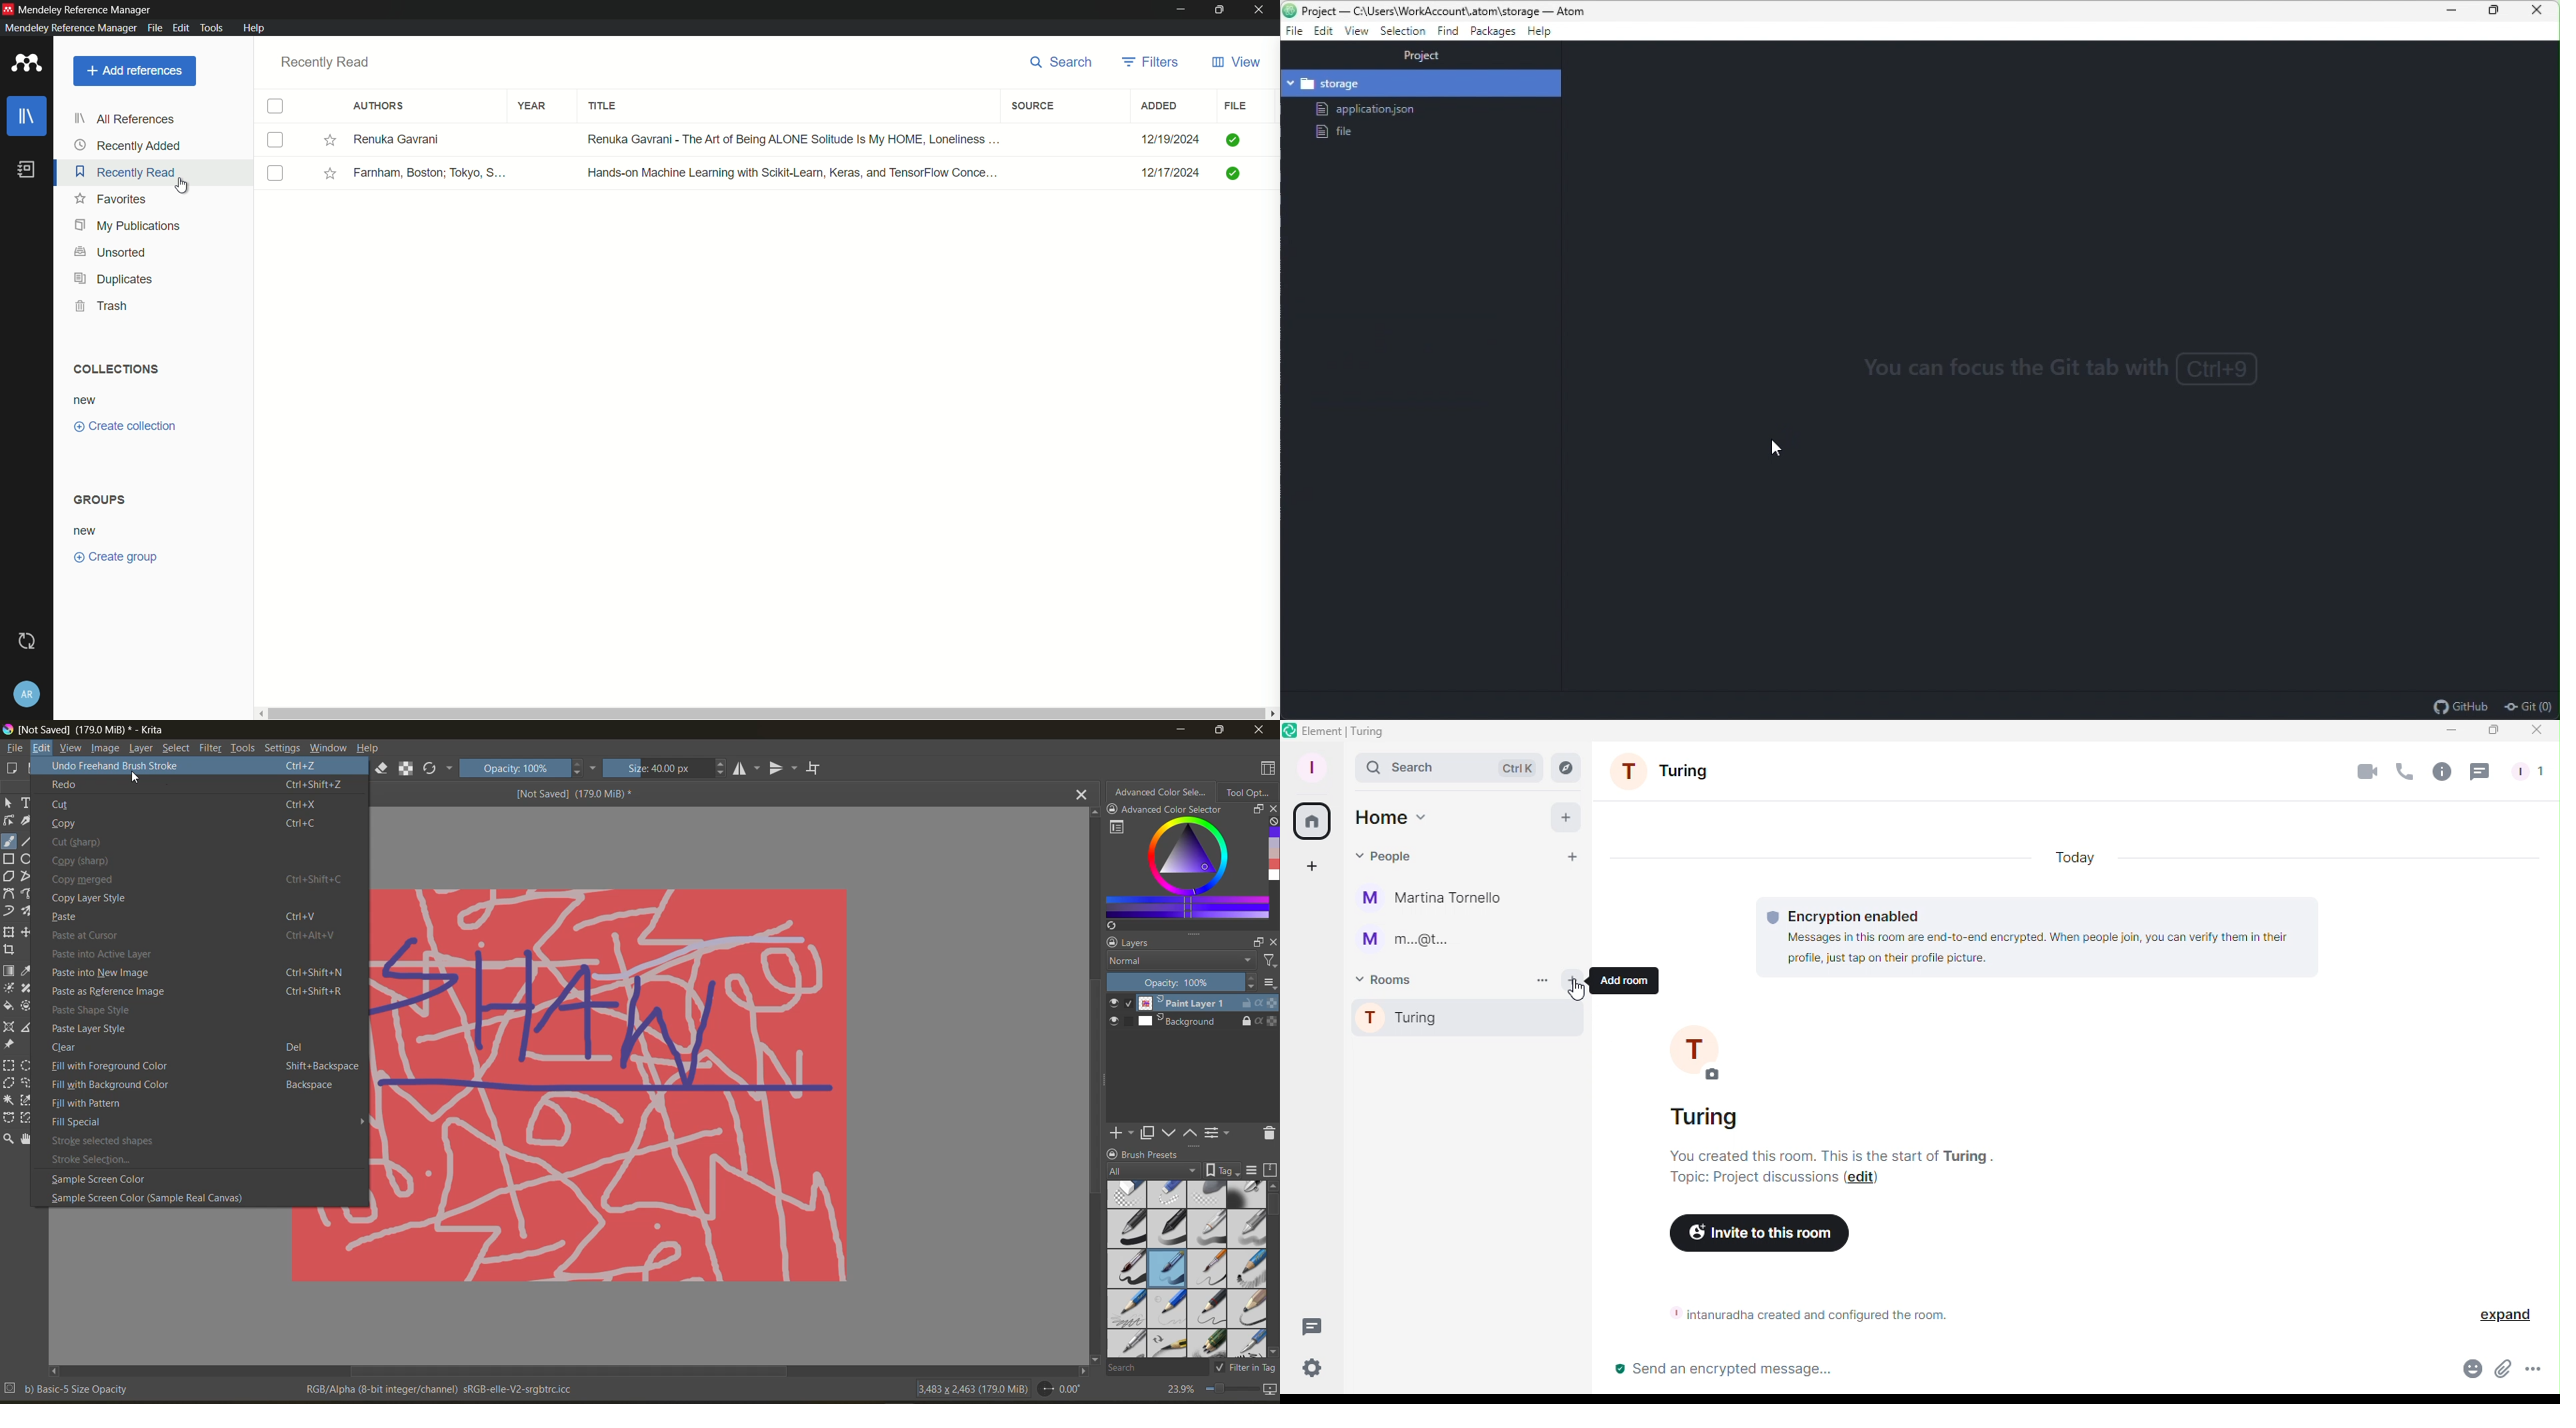 The height and width of the screenshot is (1428, 2576). I want to click on vertical scroll bar, so click(1088, 1085).